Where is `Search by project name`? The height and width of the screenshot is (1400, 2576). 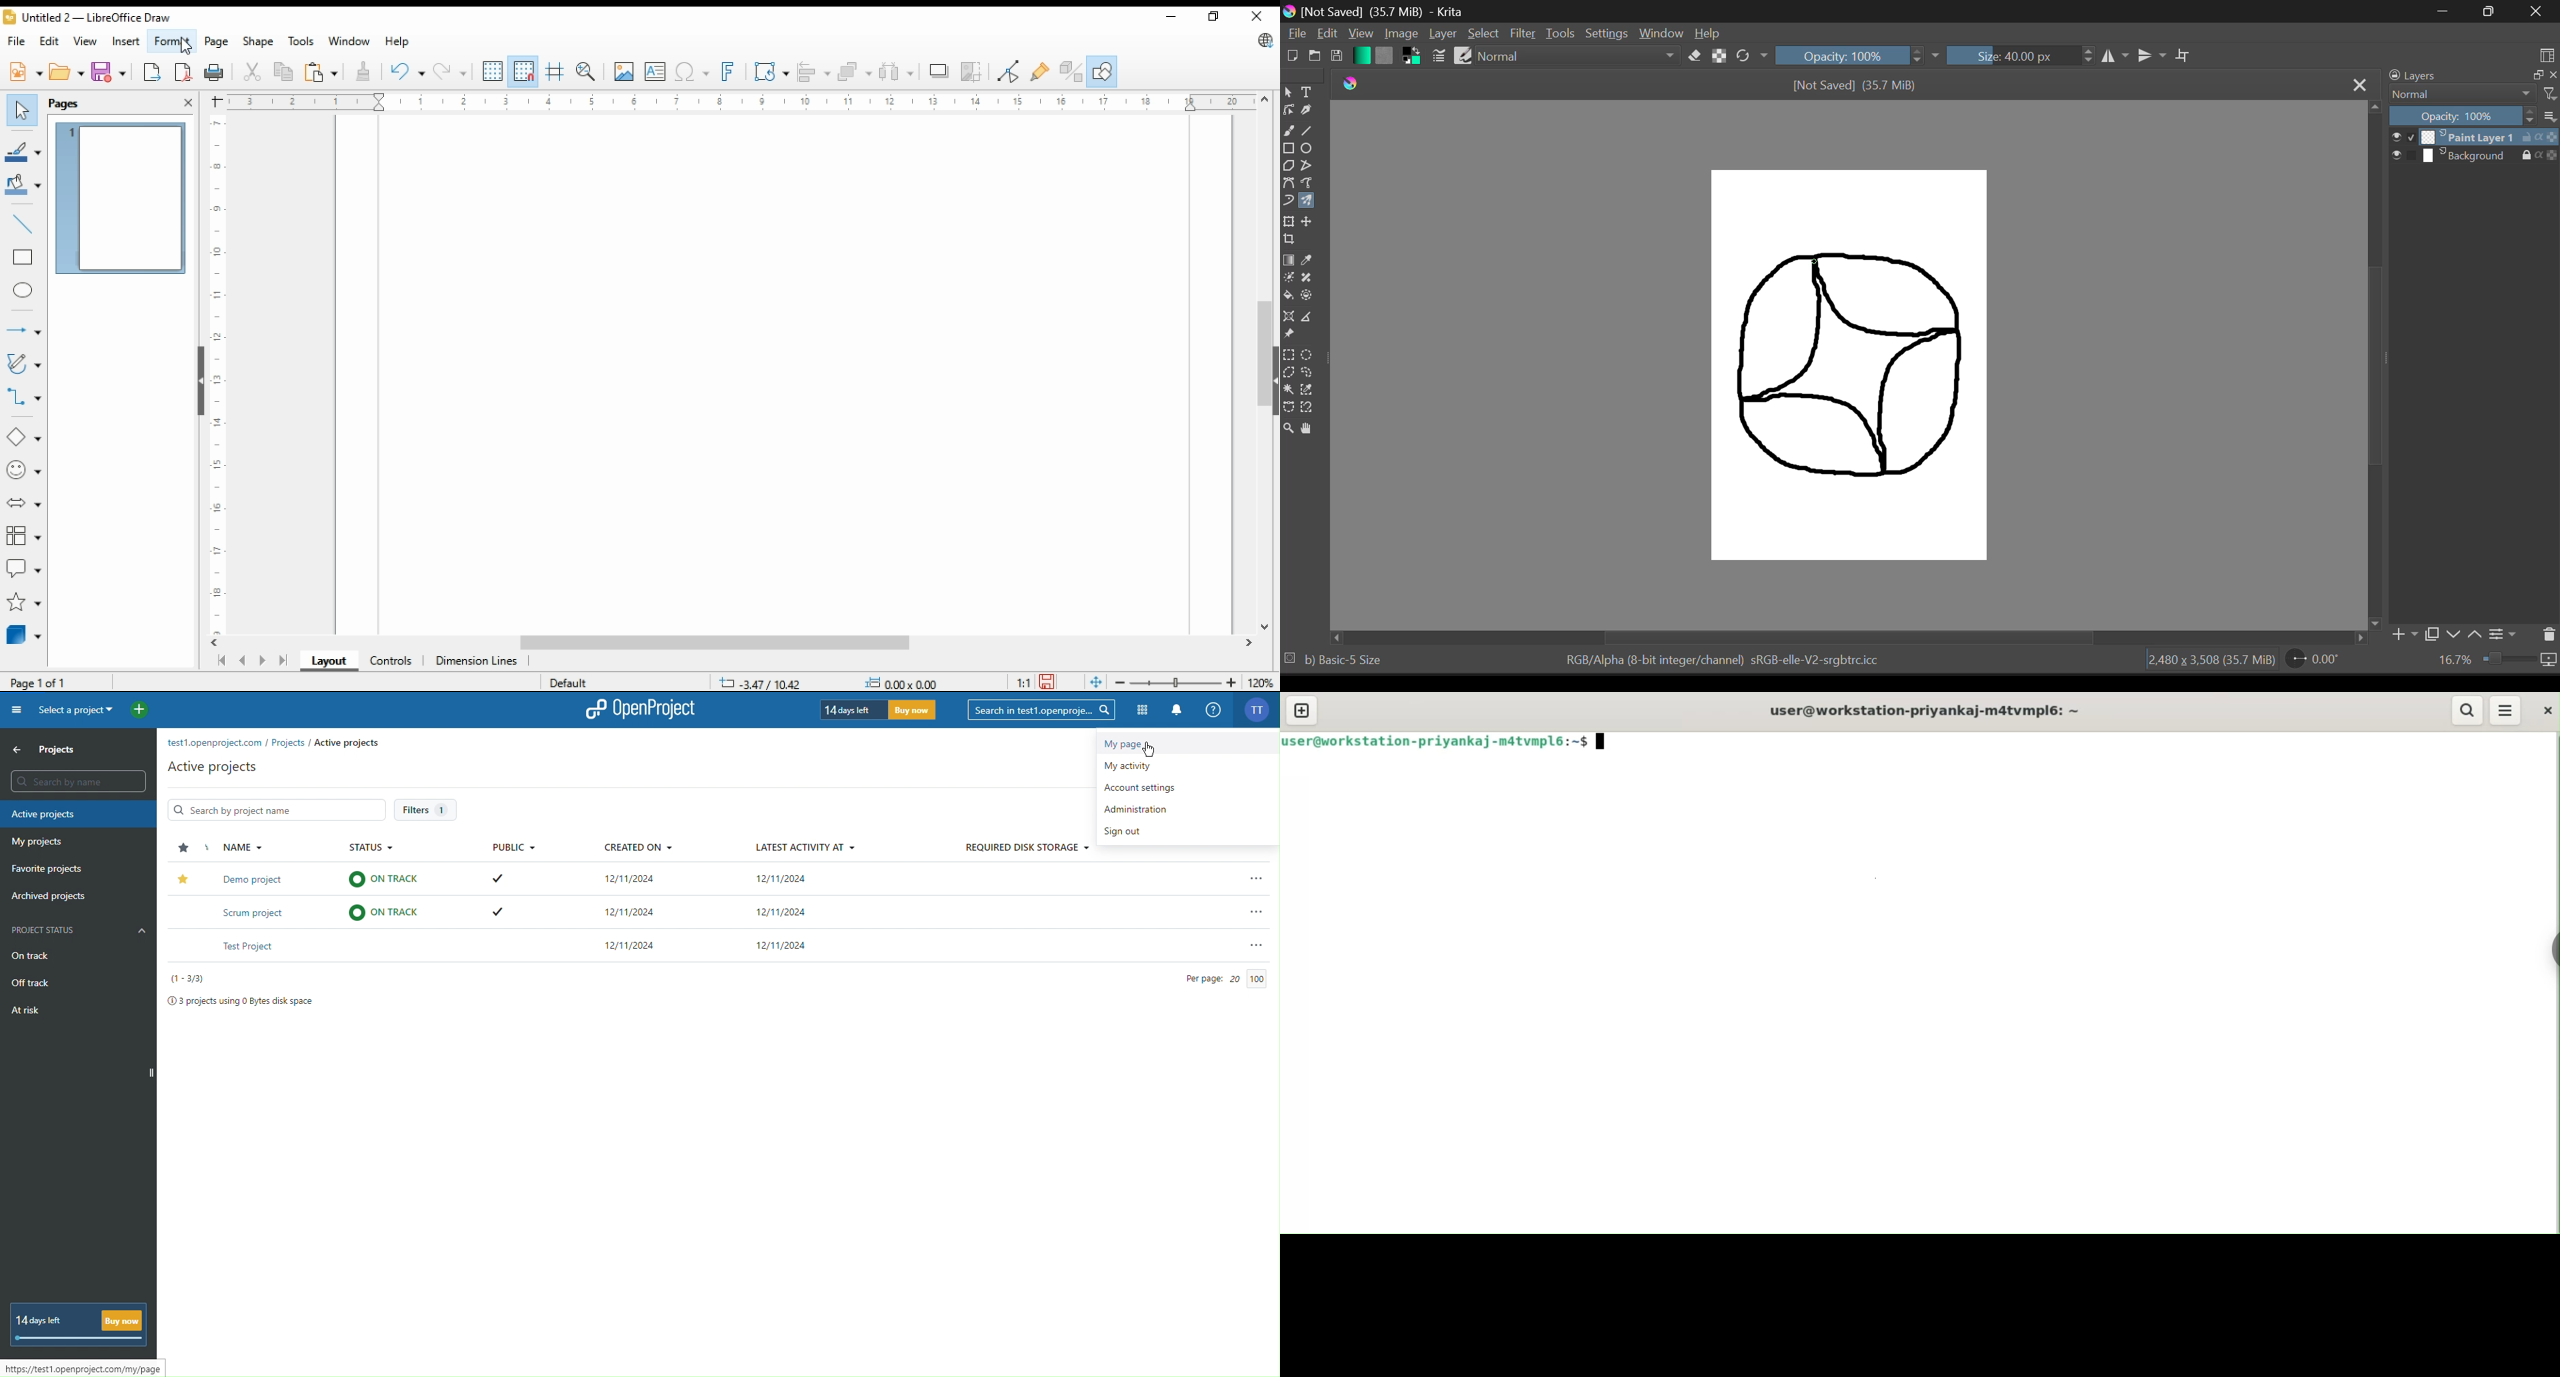
Search by project name is located at coordinates (279, 809).